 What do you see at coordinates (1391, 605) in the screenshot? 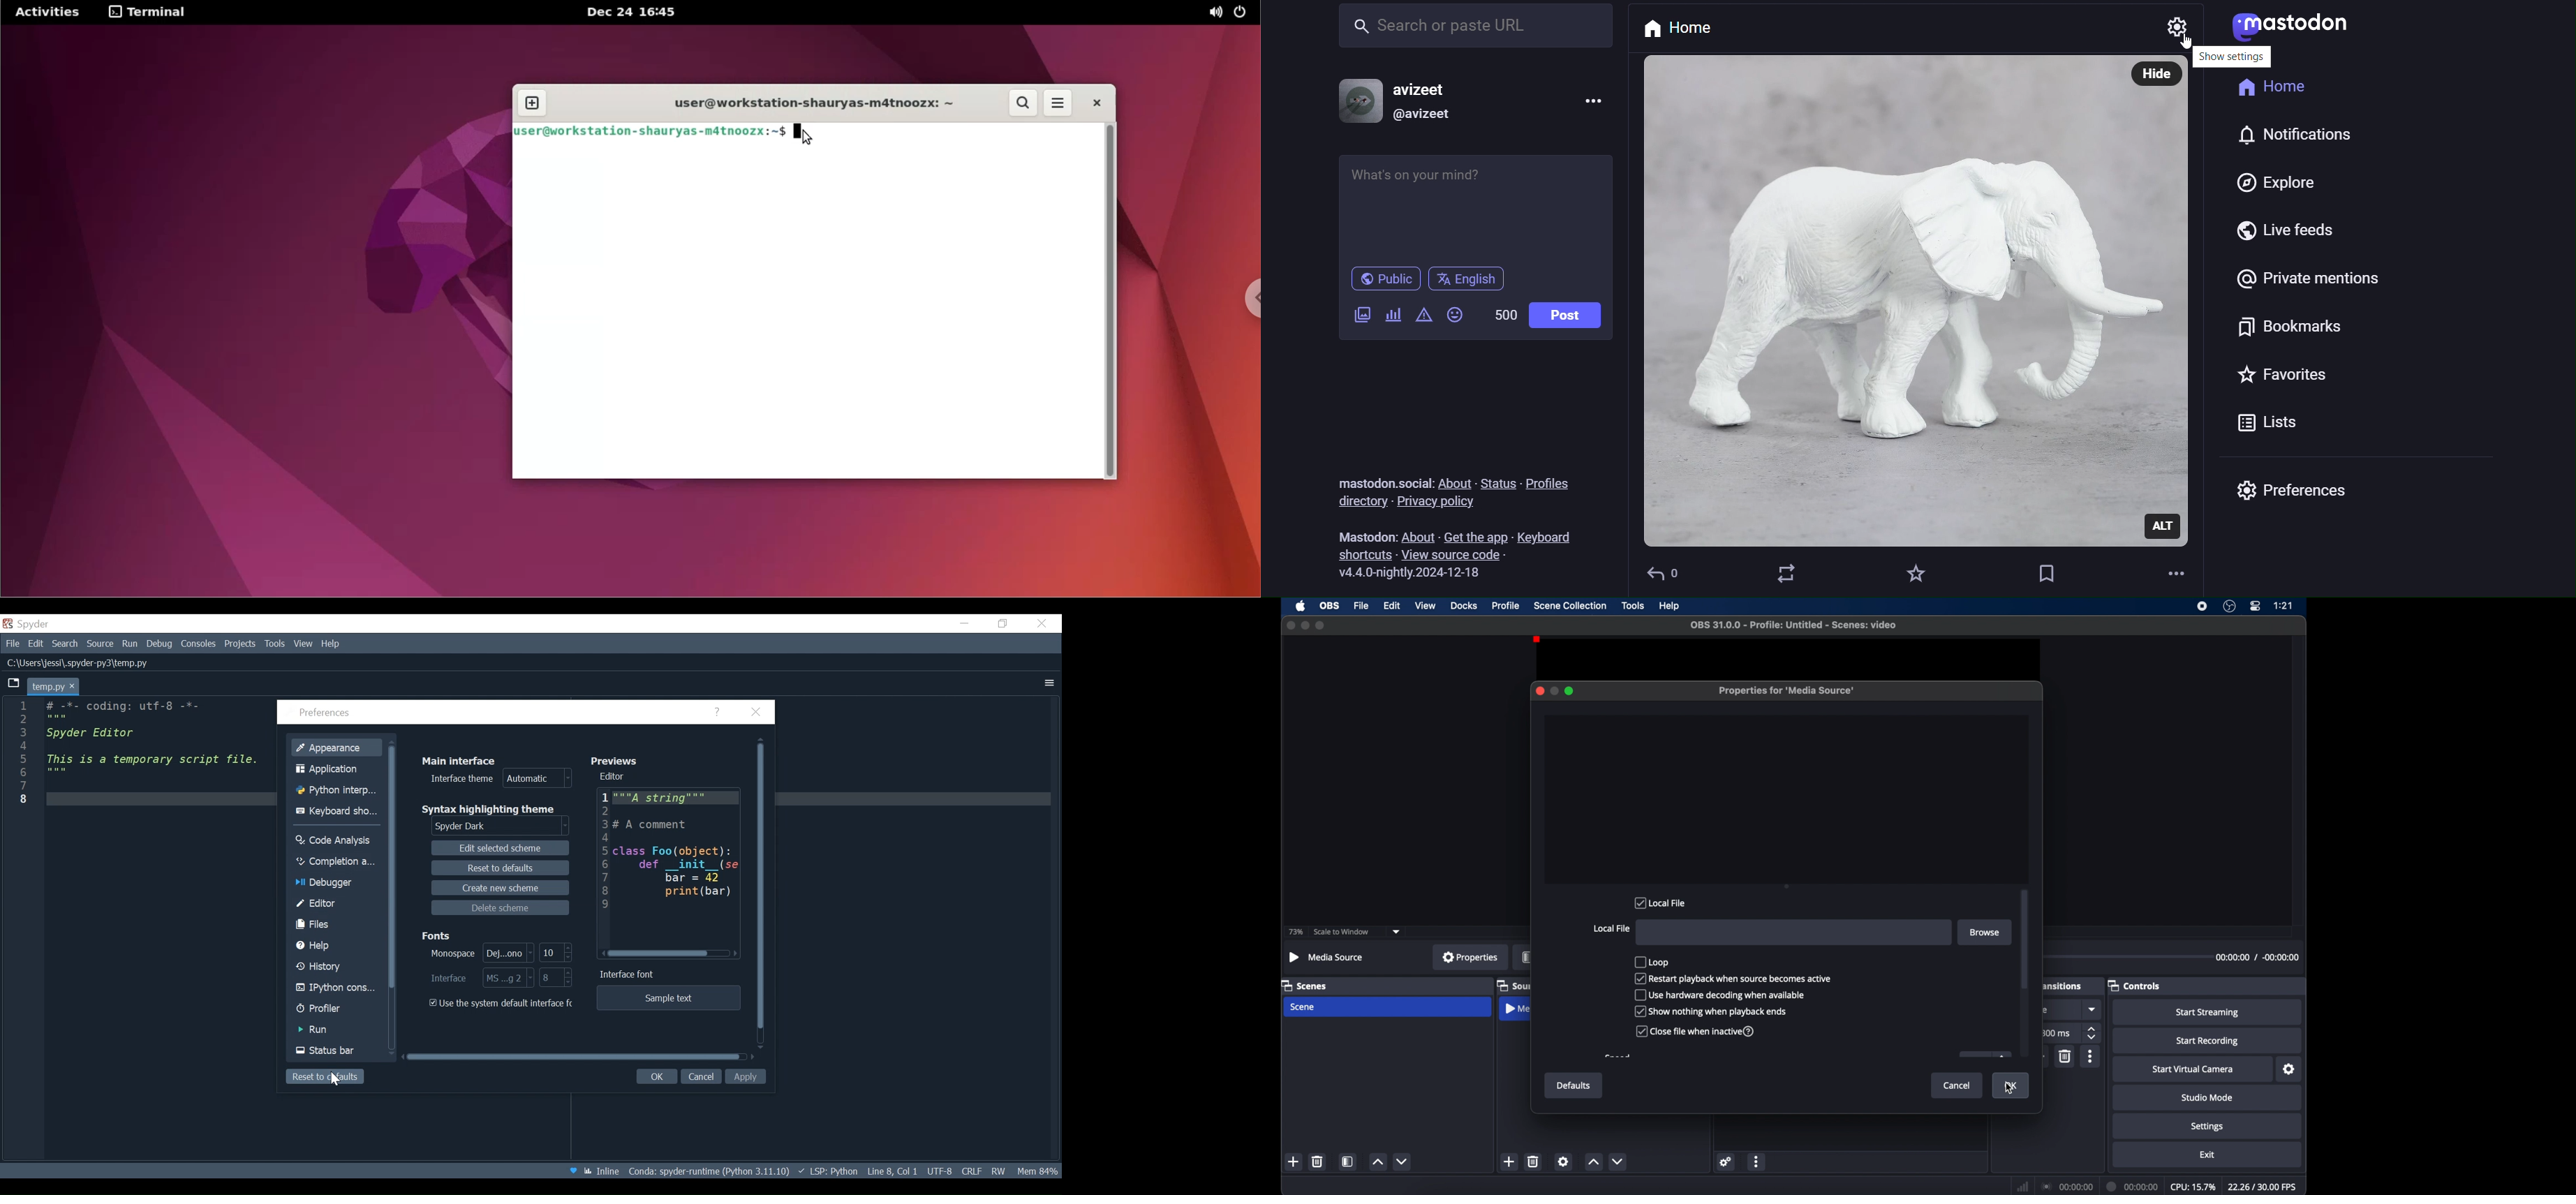
I see `edit` at bounding box center [1391, 605].